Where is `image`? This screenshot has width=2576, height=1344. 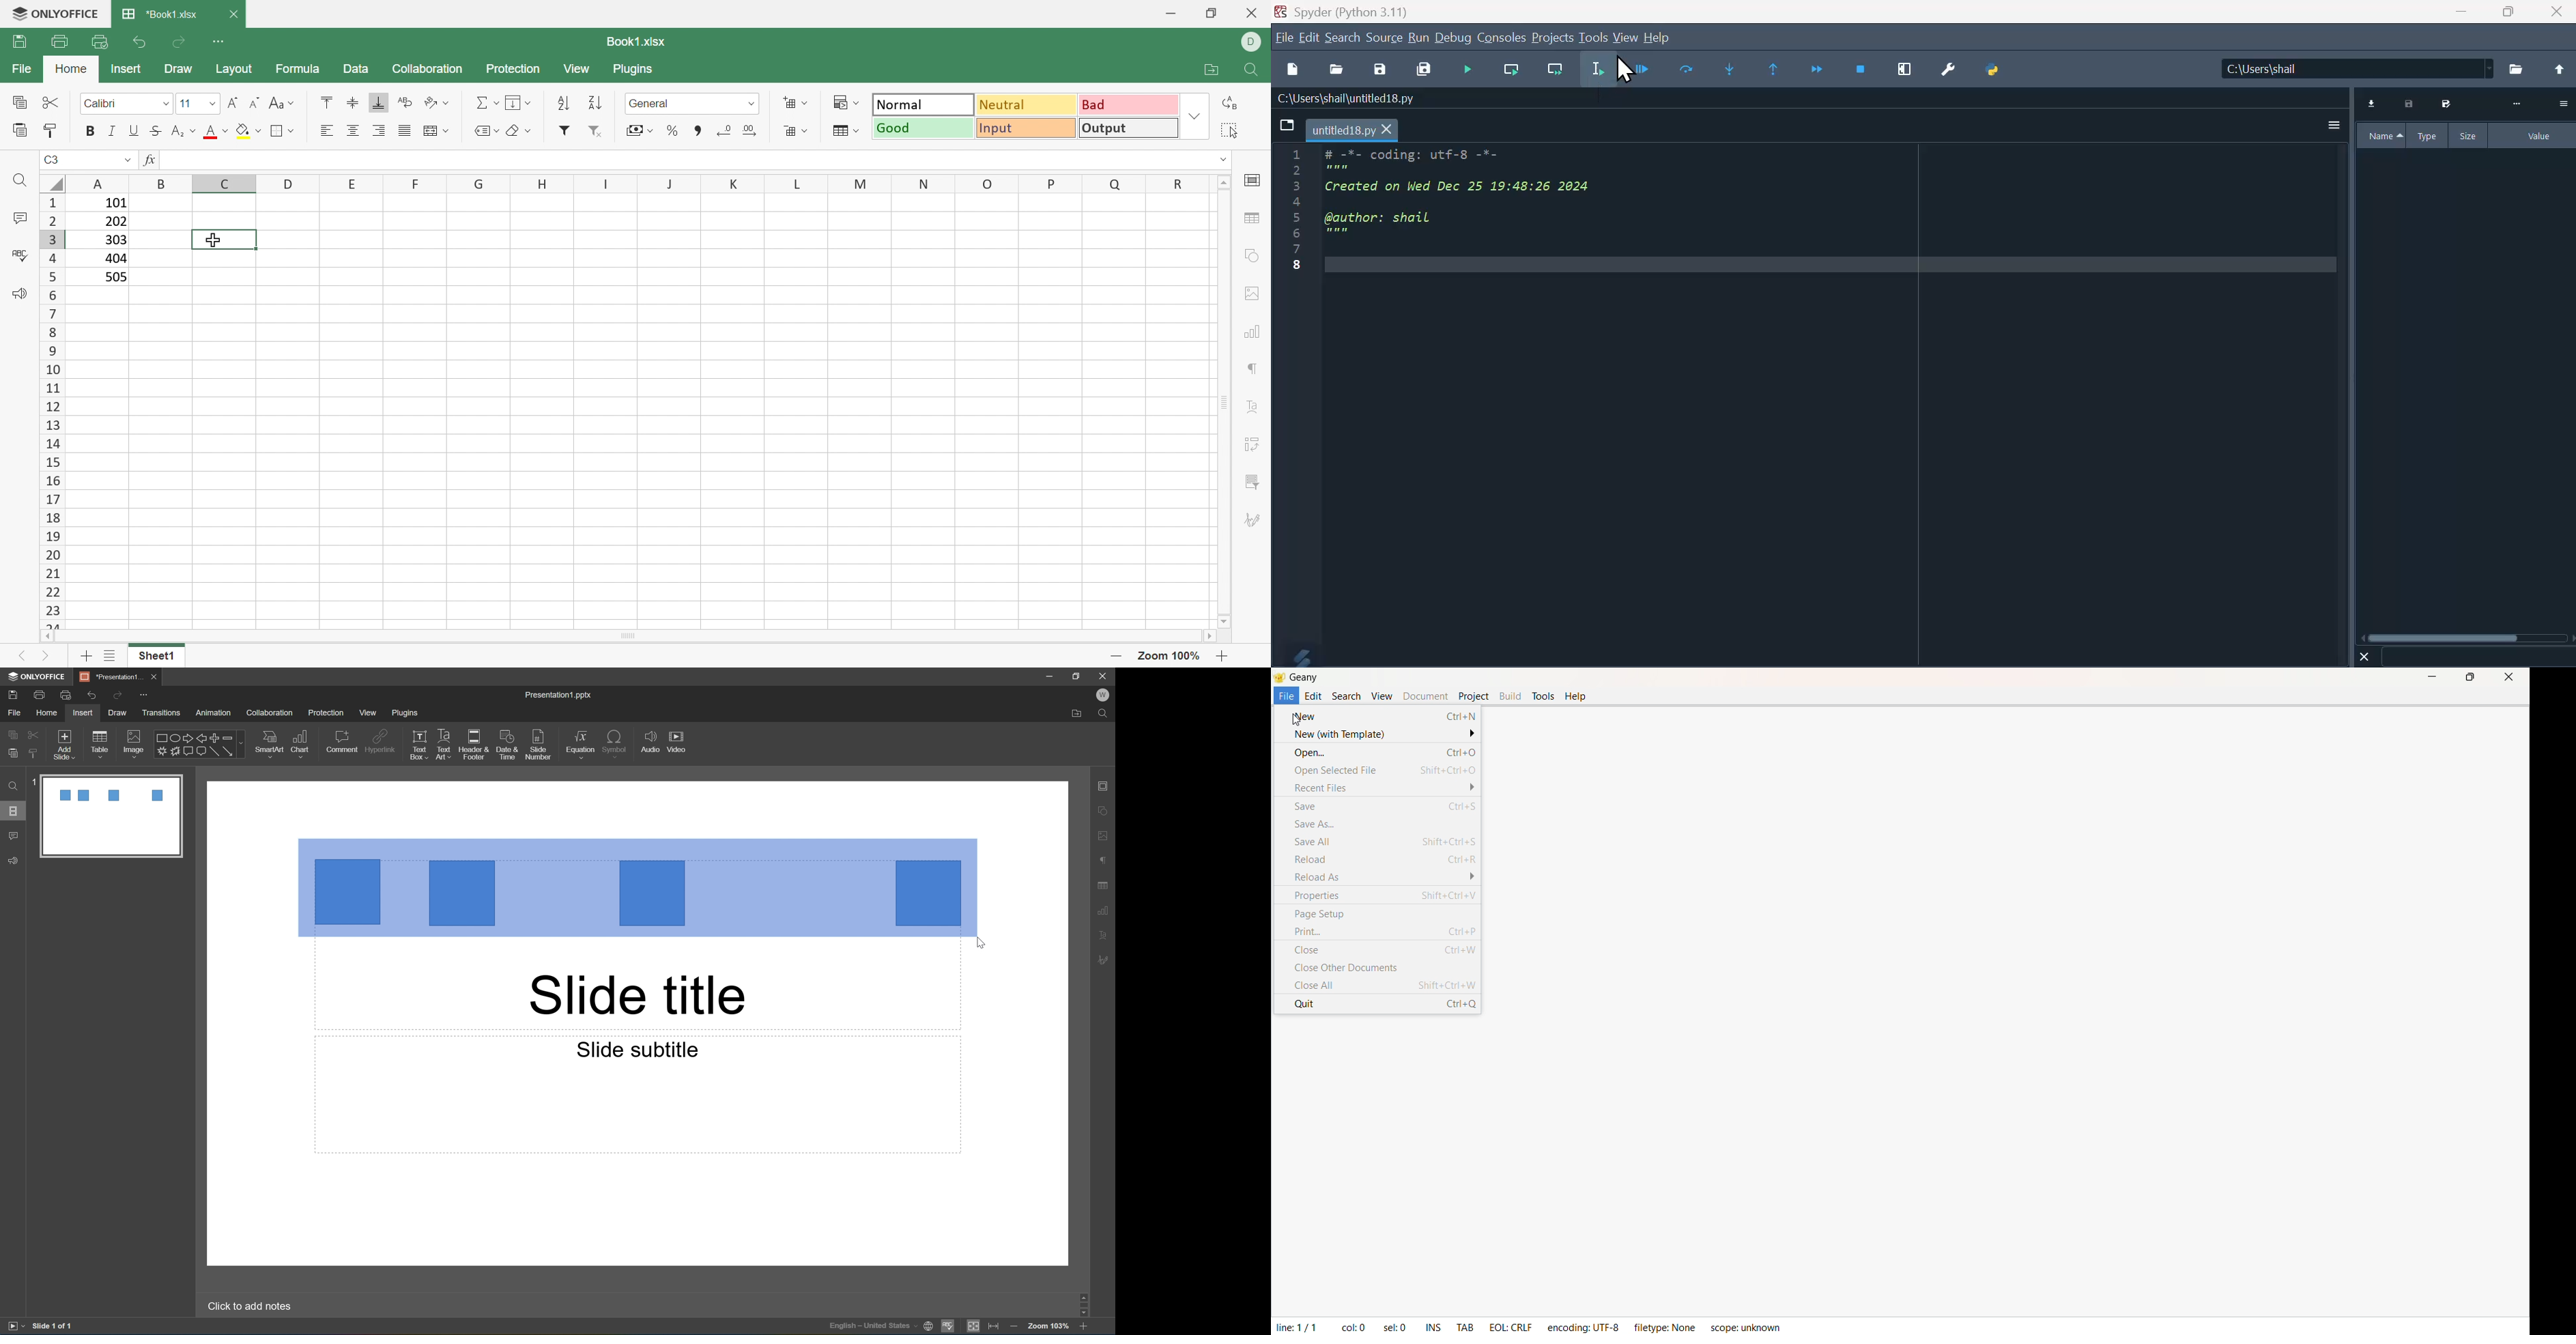
image is located at coordinates (133, 742).